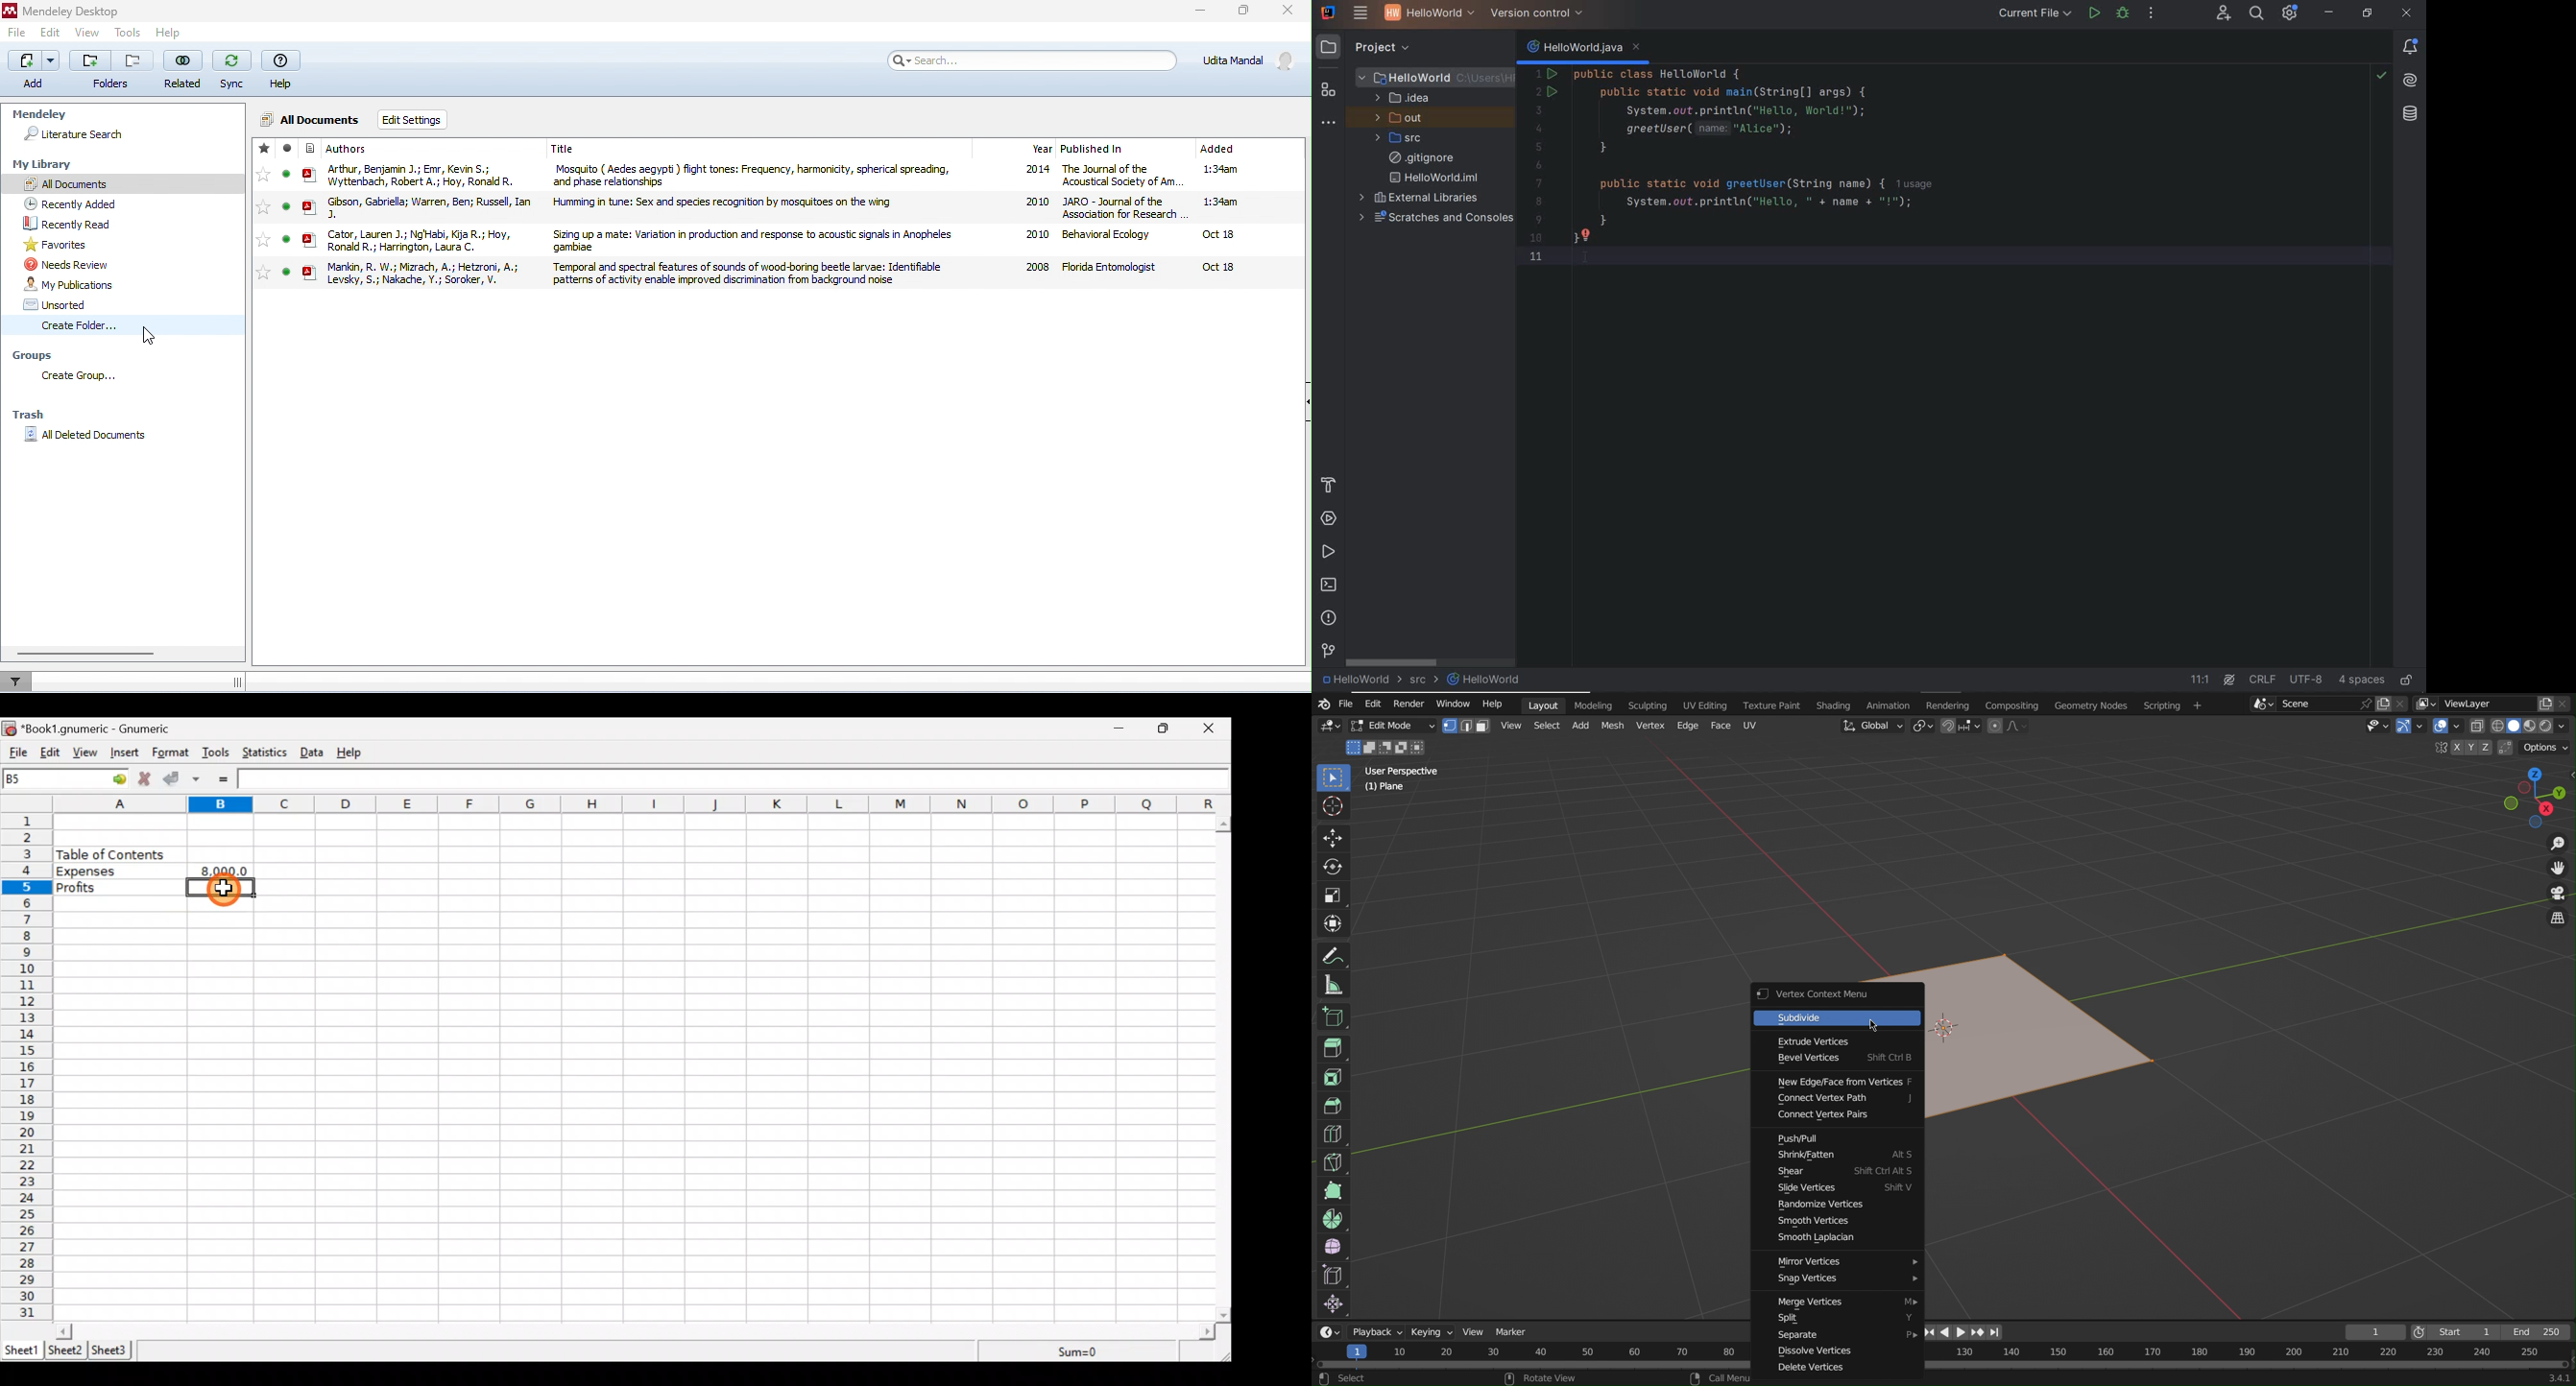 Image resolution: width=2576 pixels, height=1400 pixels. Describe the element at coordinates (1923, 727) in the screenshot. I see `Transform Pivot Point` at that location.